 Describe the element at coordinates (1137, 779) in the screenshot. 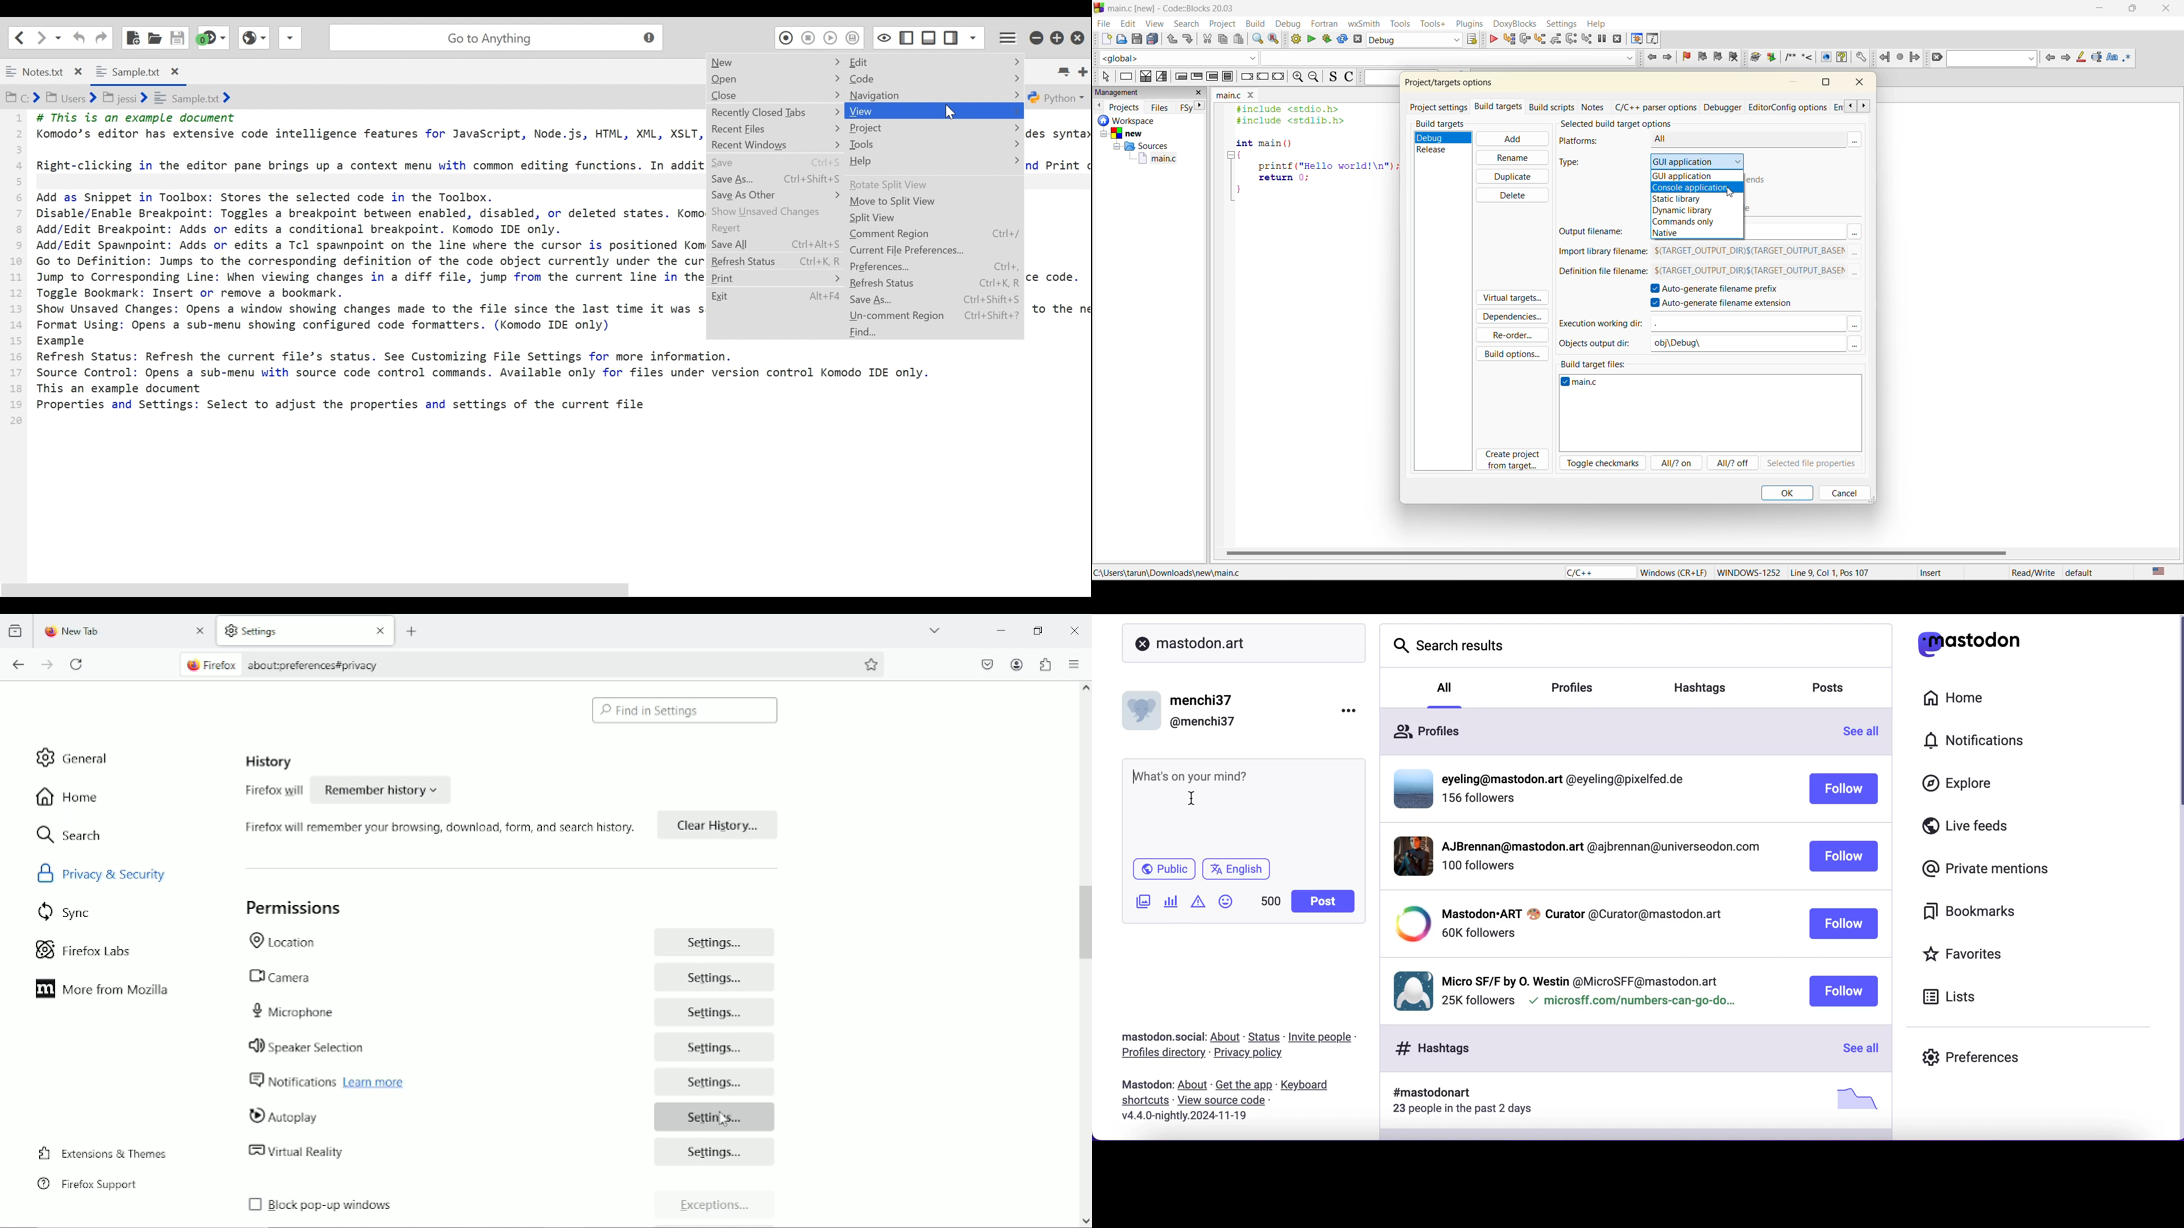

I see `typing cursor` at that location.